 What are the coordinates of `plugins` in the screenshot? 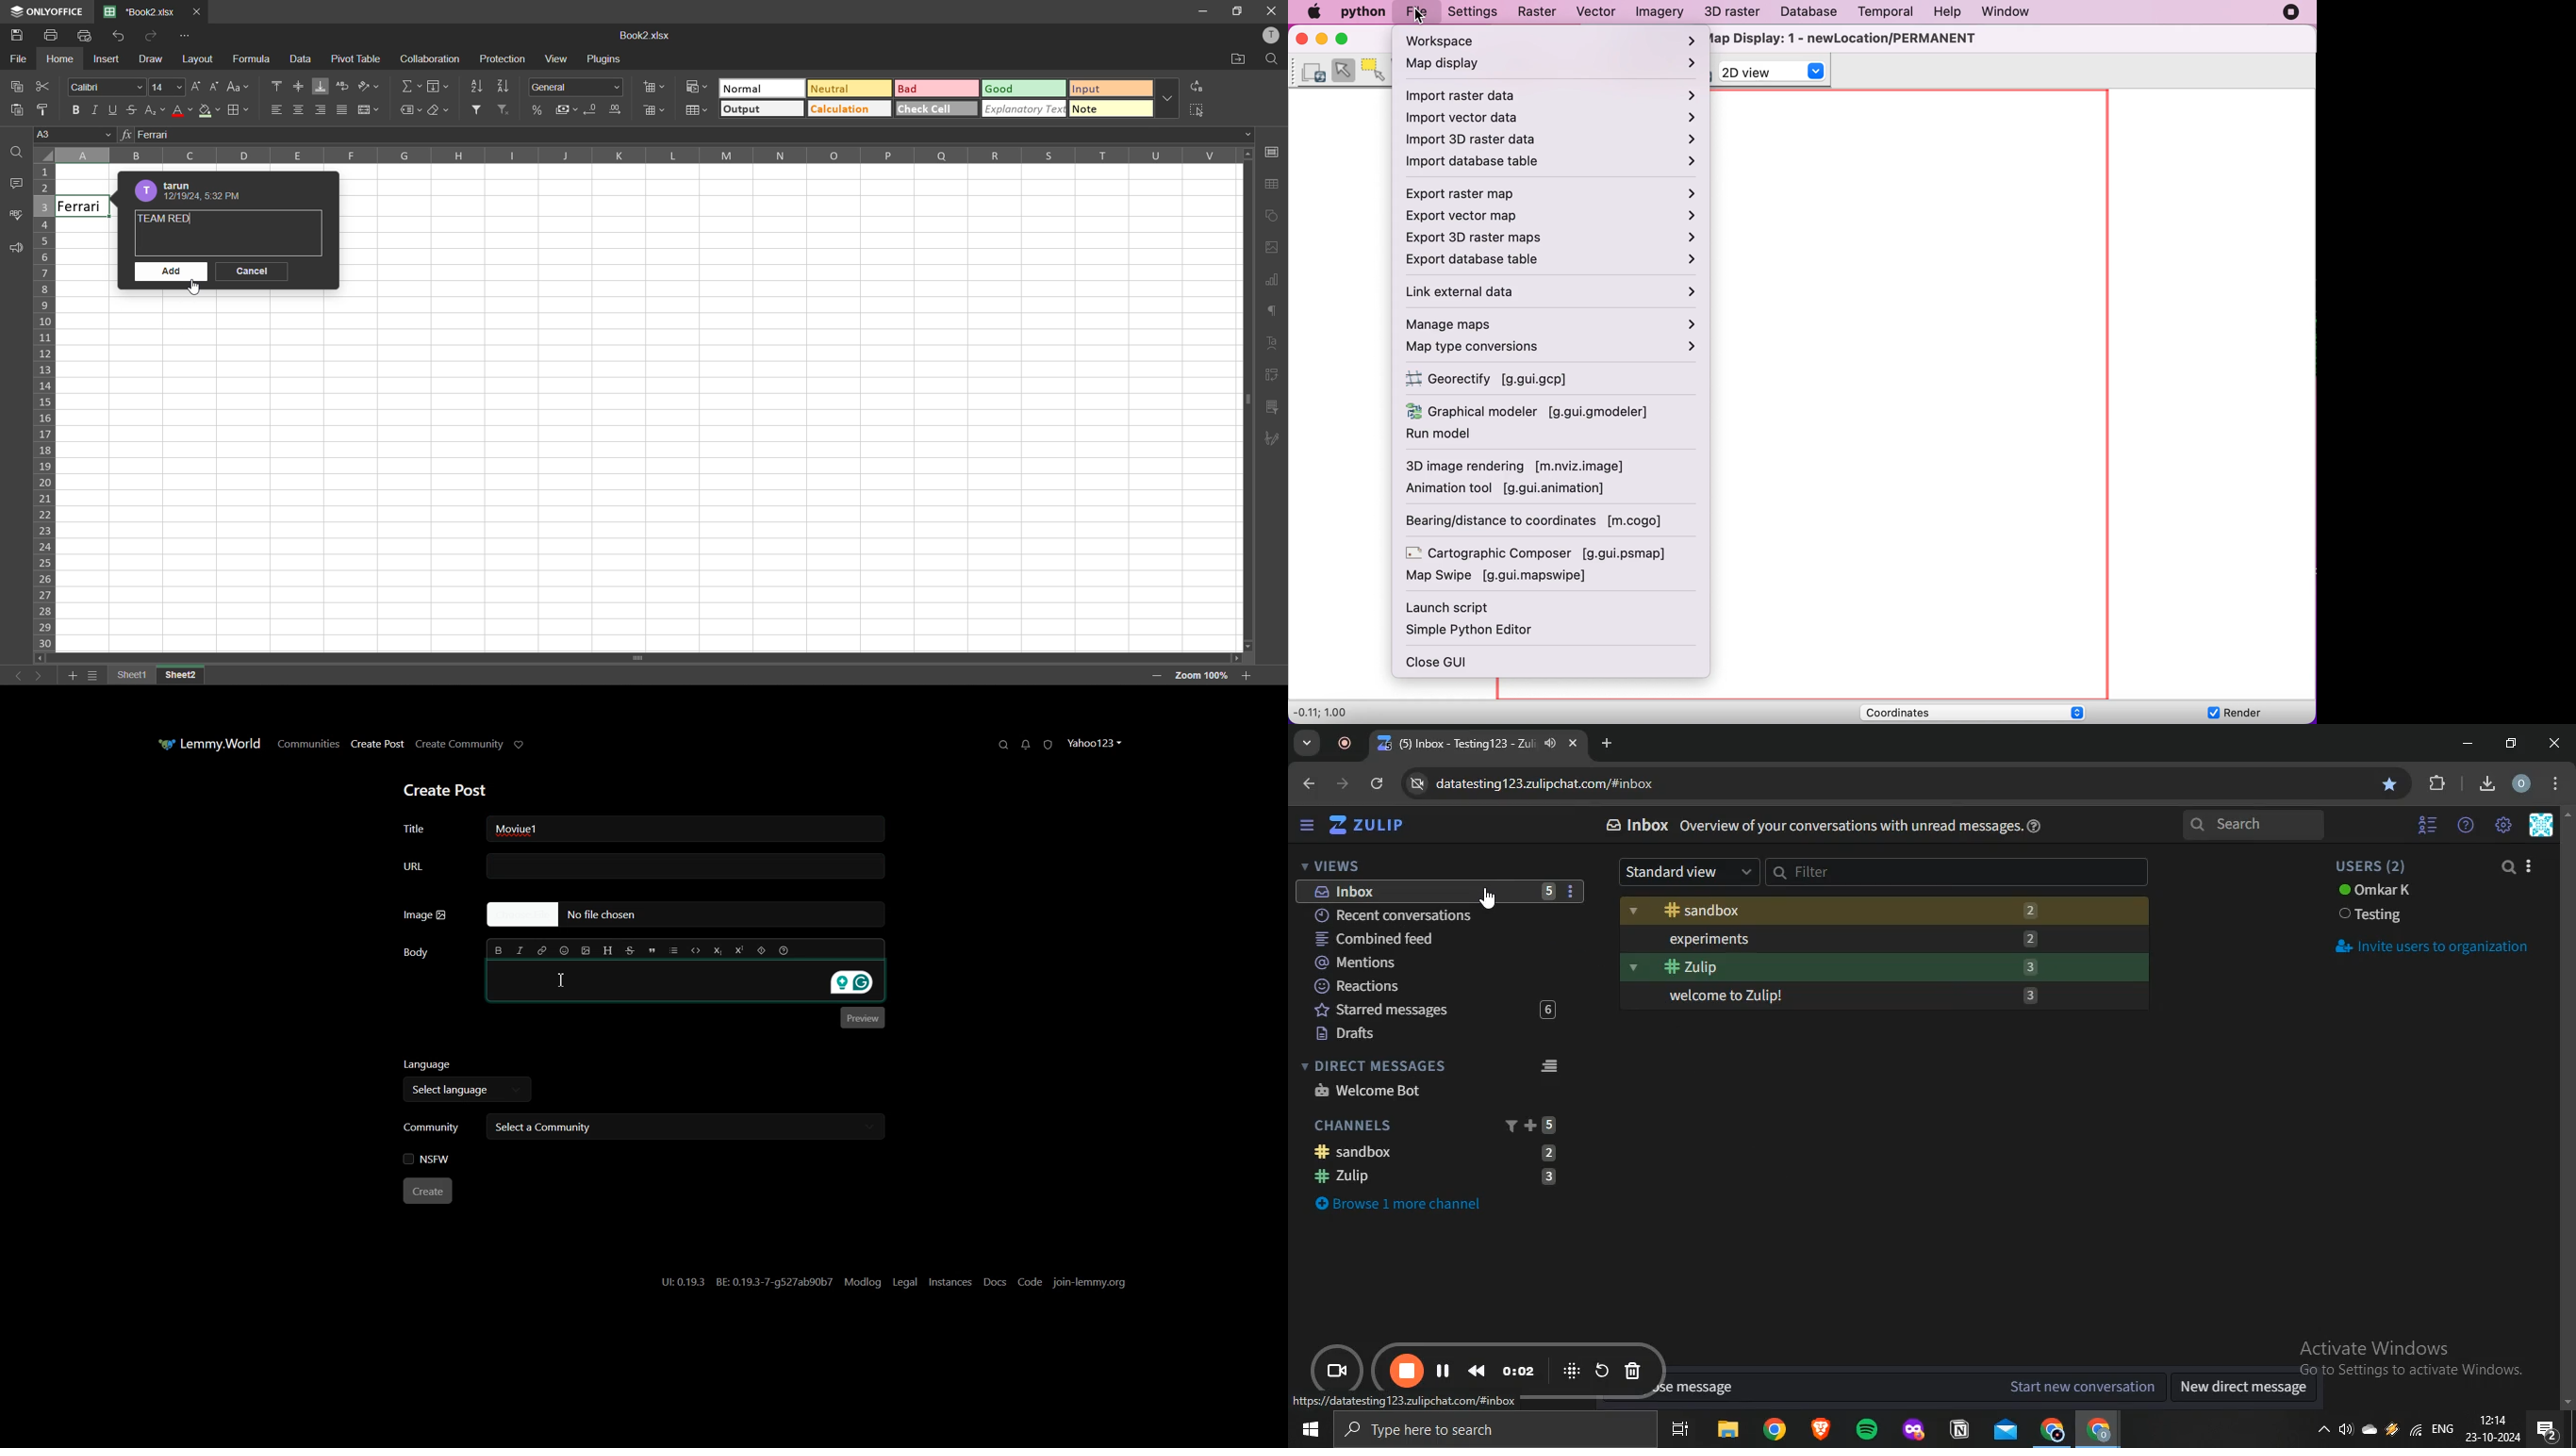 It's located at (607, 60).